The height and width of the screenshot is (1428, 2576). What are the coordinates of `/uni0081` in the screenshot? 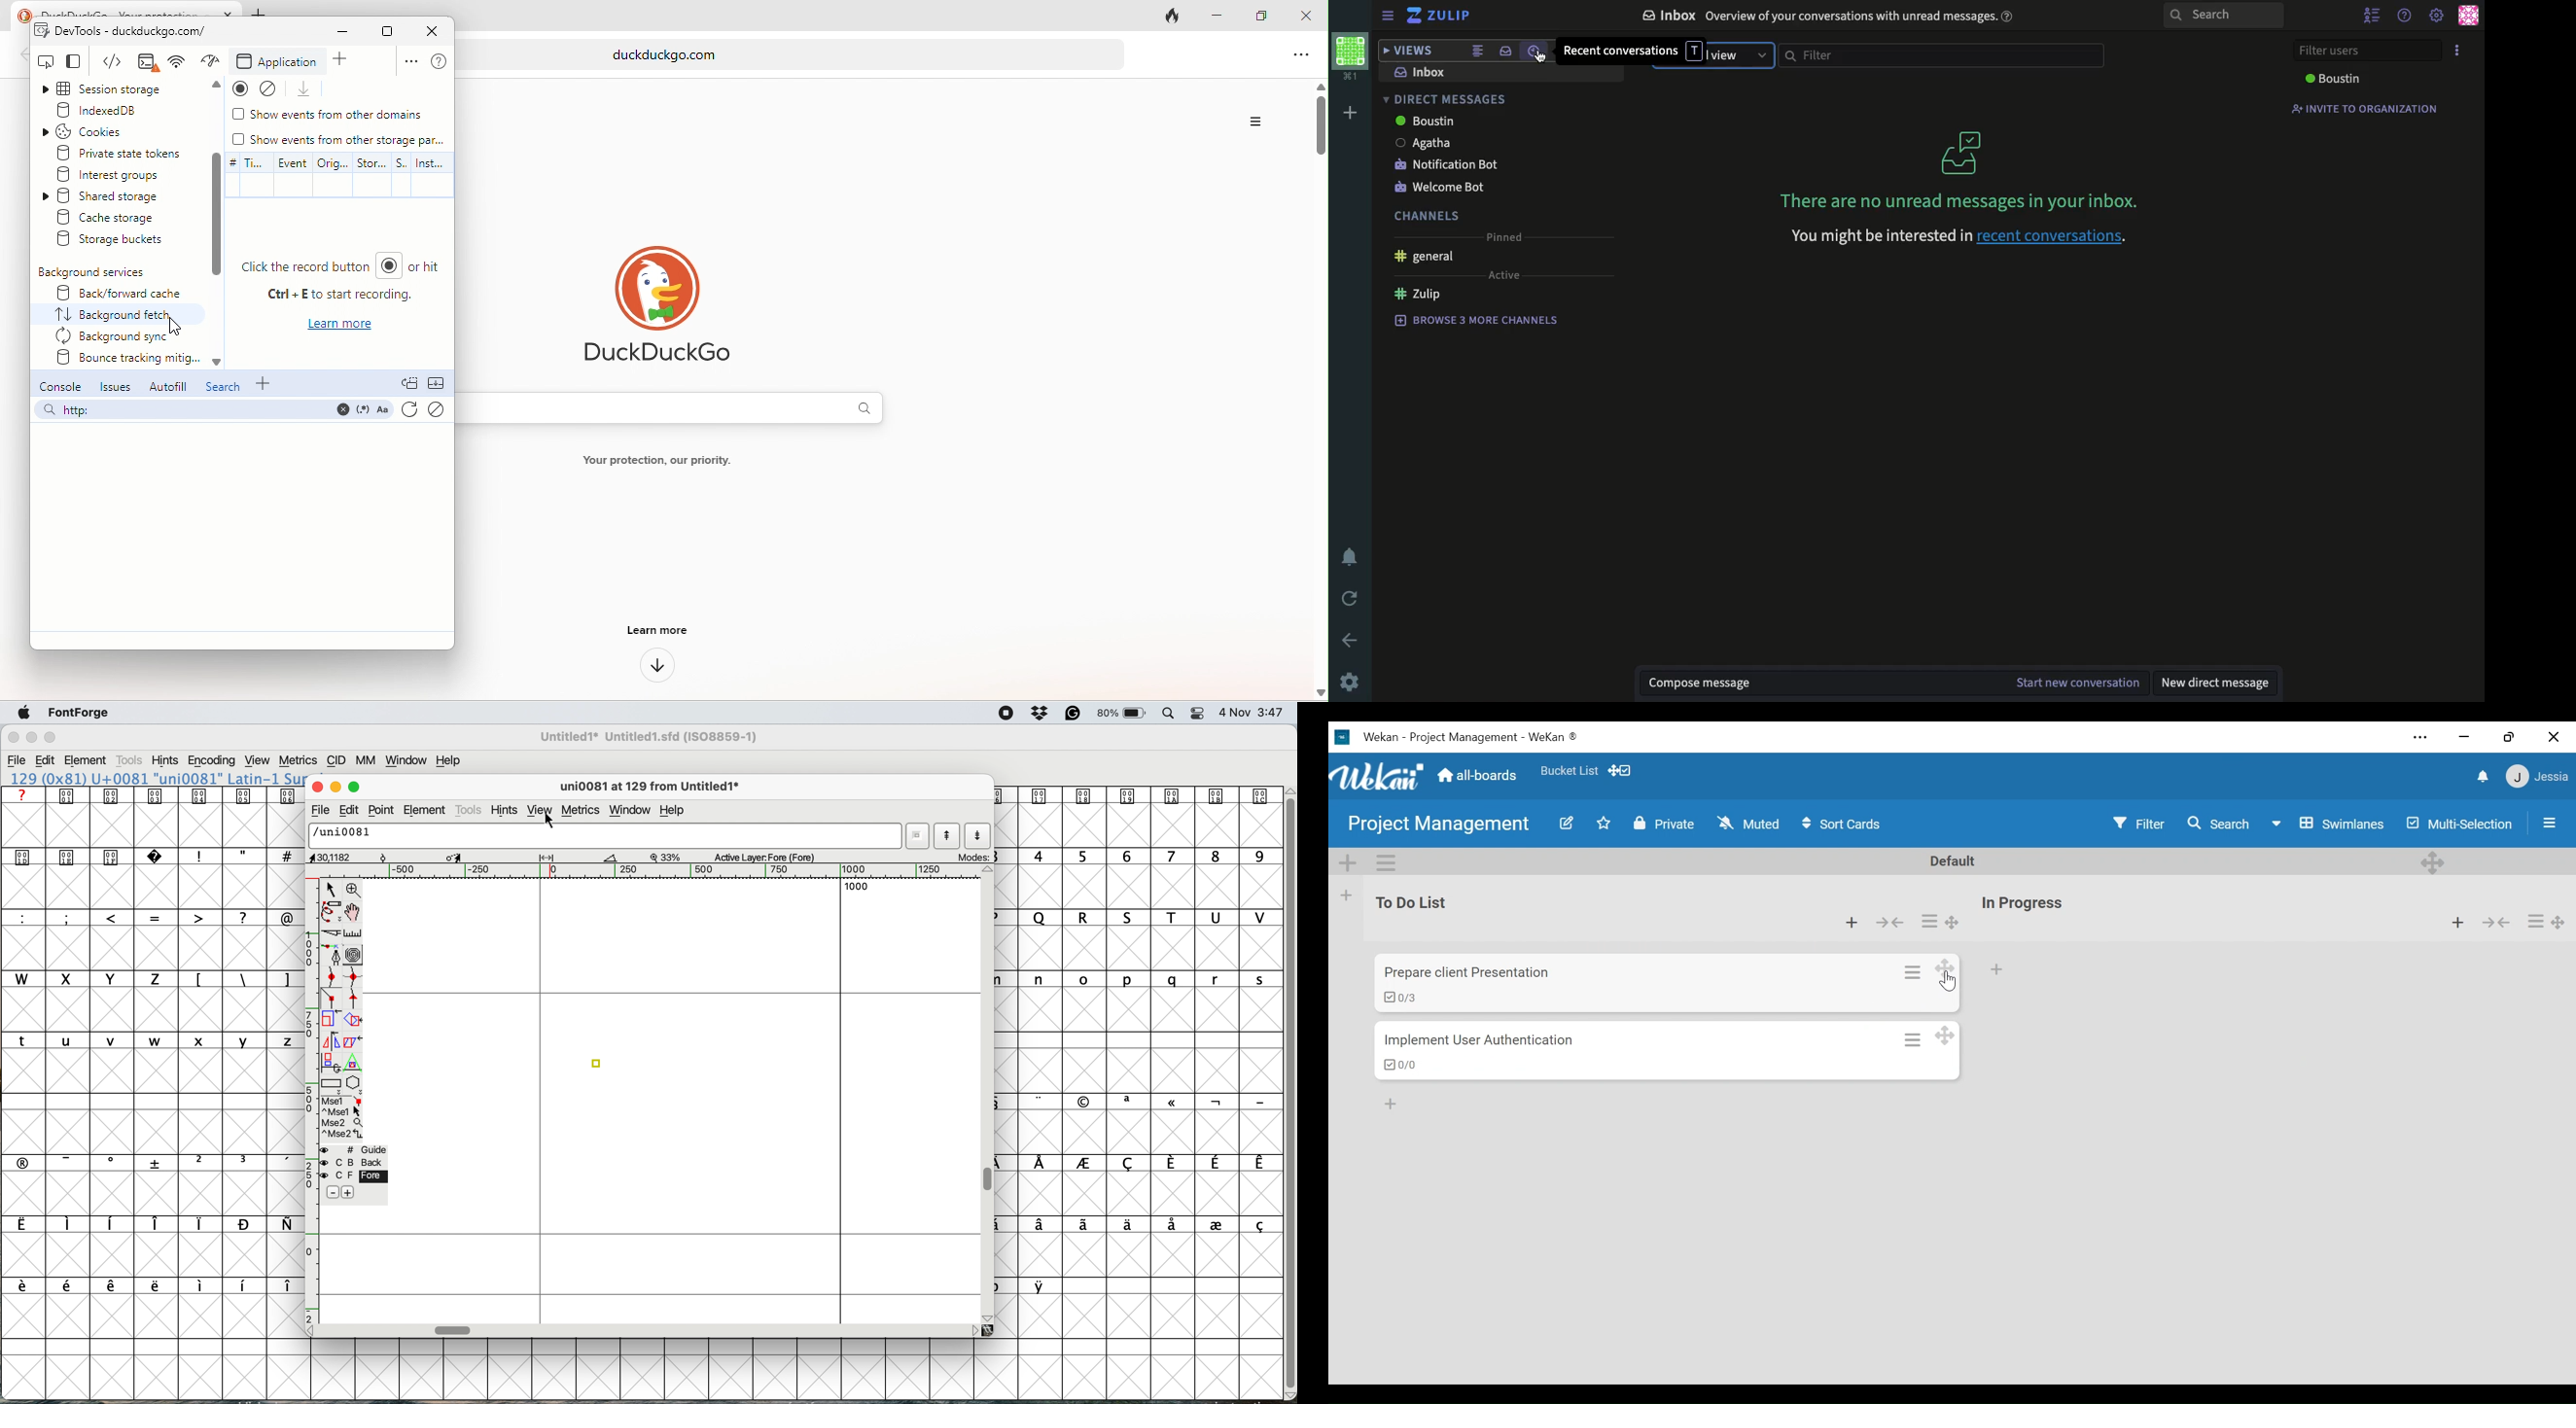 It's located at (606, 837).